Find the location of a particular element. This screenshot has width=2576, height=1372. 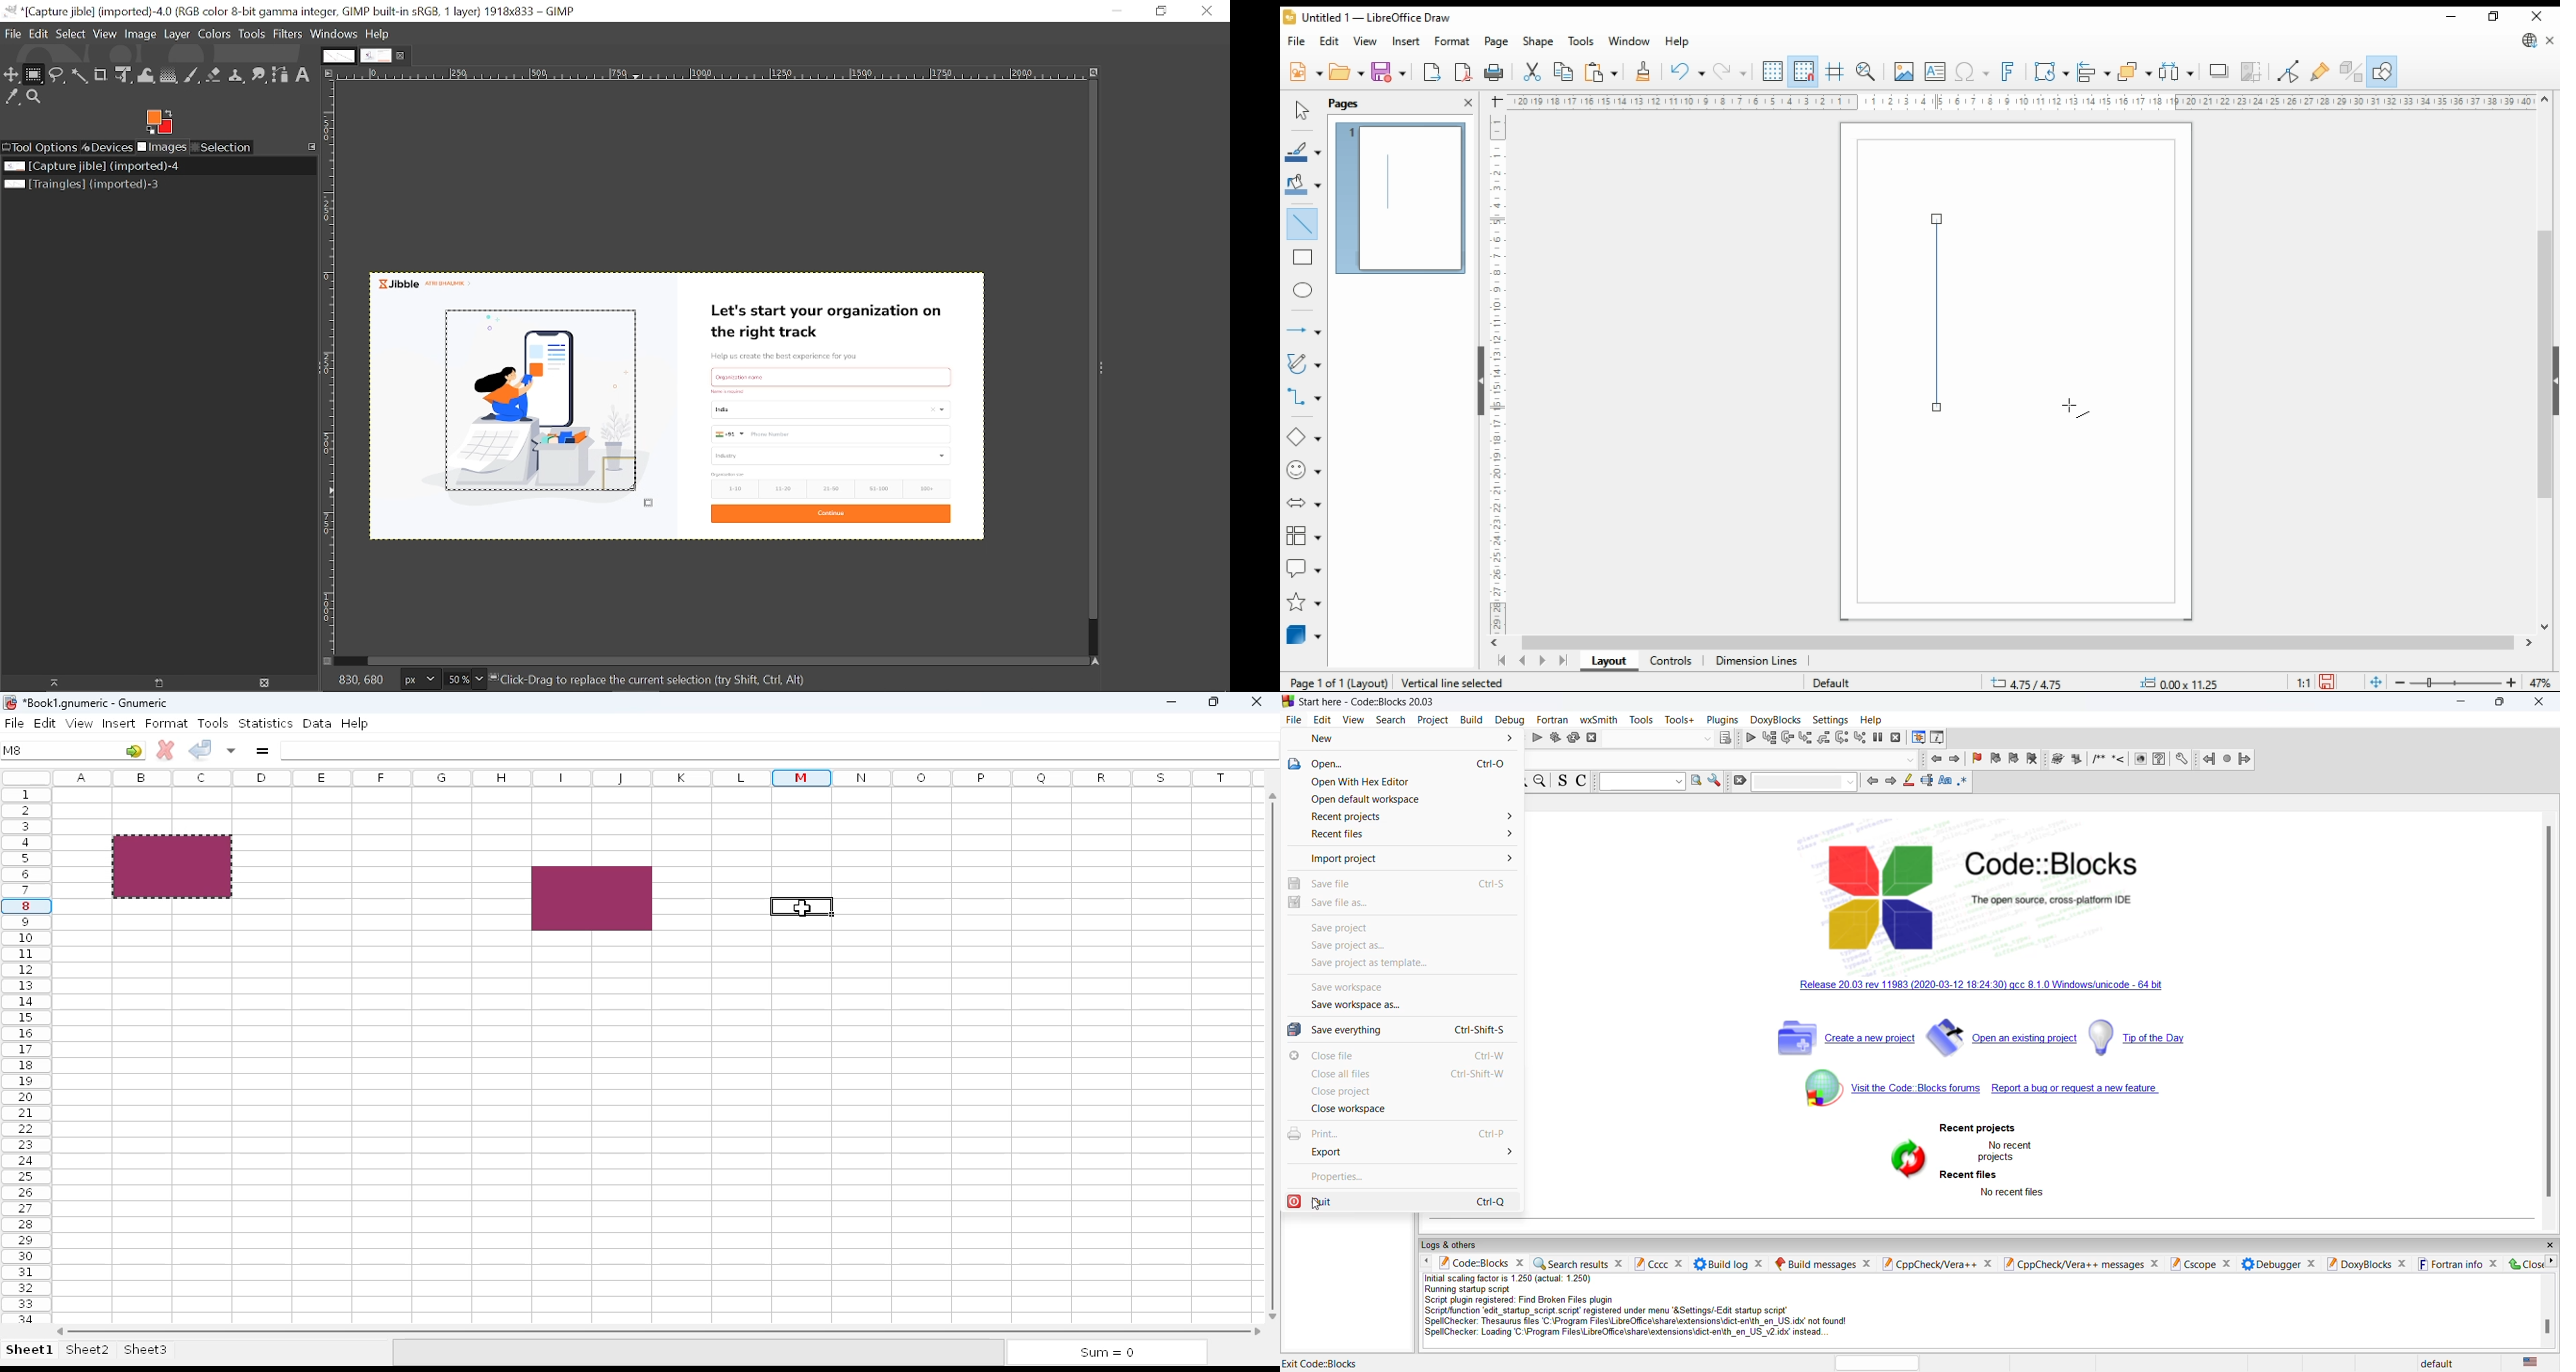

default is located at coordinates (1837, 684).